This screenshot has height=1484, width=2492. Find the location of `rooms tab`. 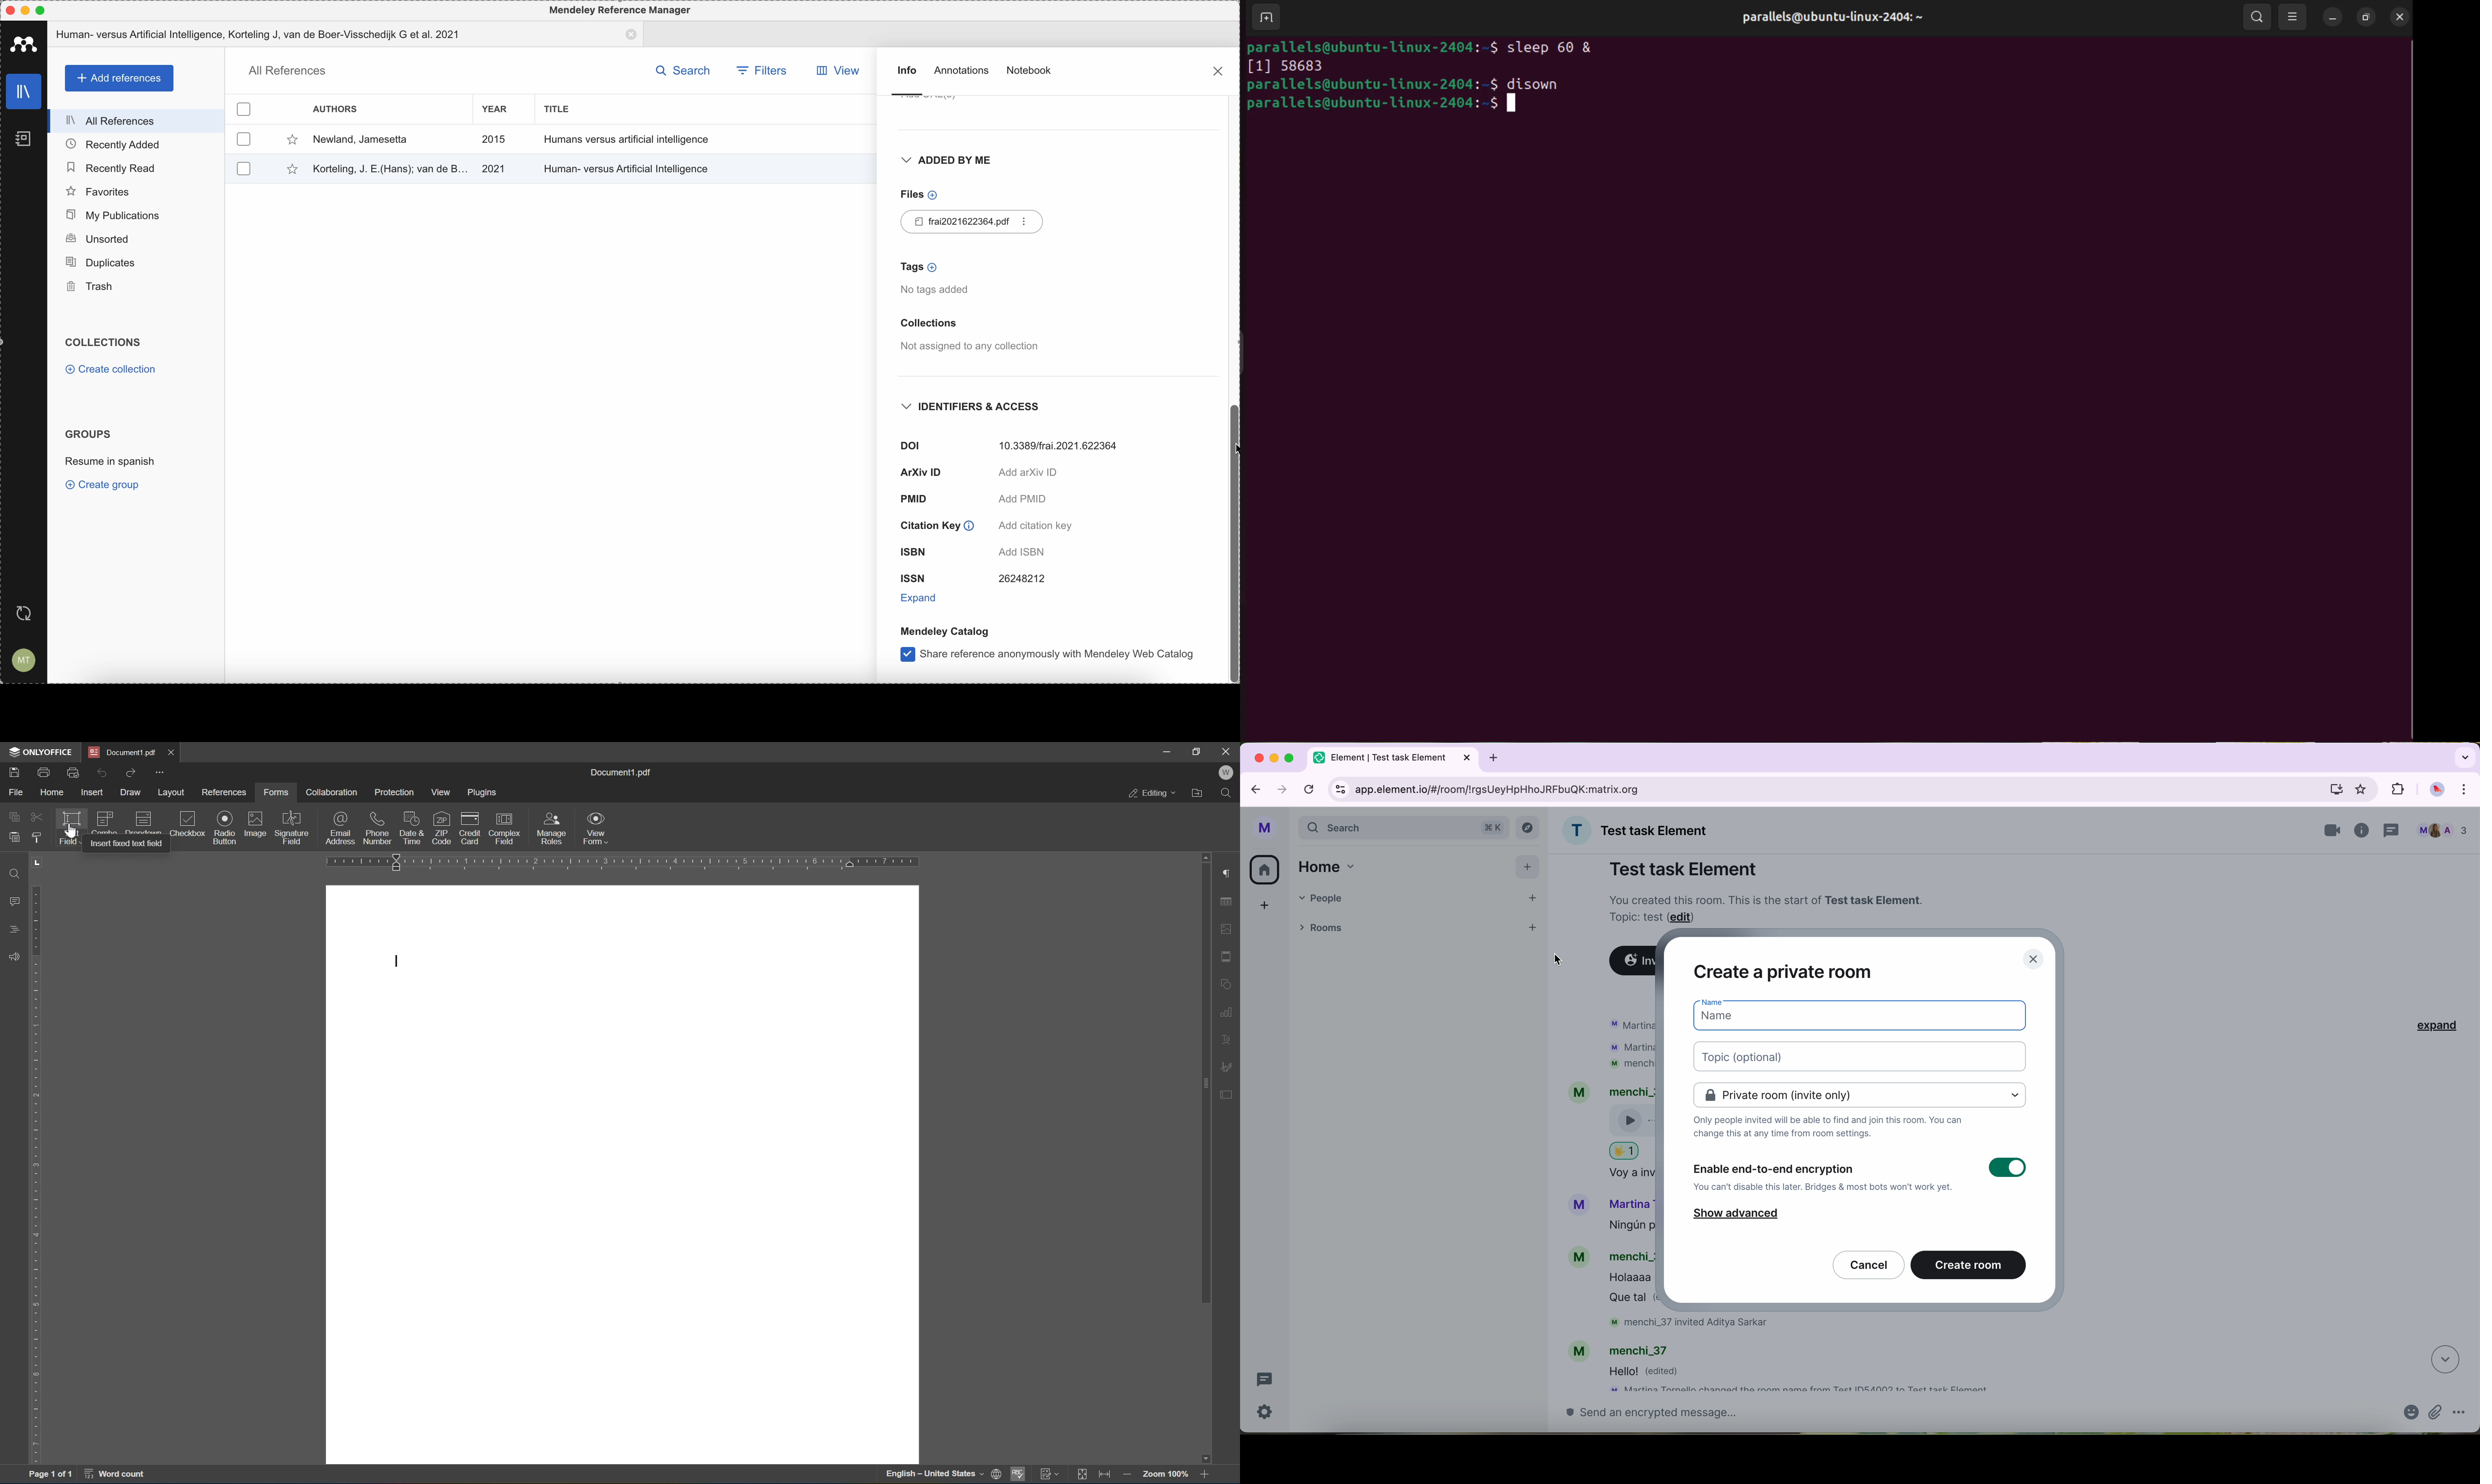

rooms tab is located at coordinates (1323, 927).